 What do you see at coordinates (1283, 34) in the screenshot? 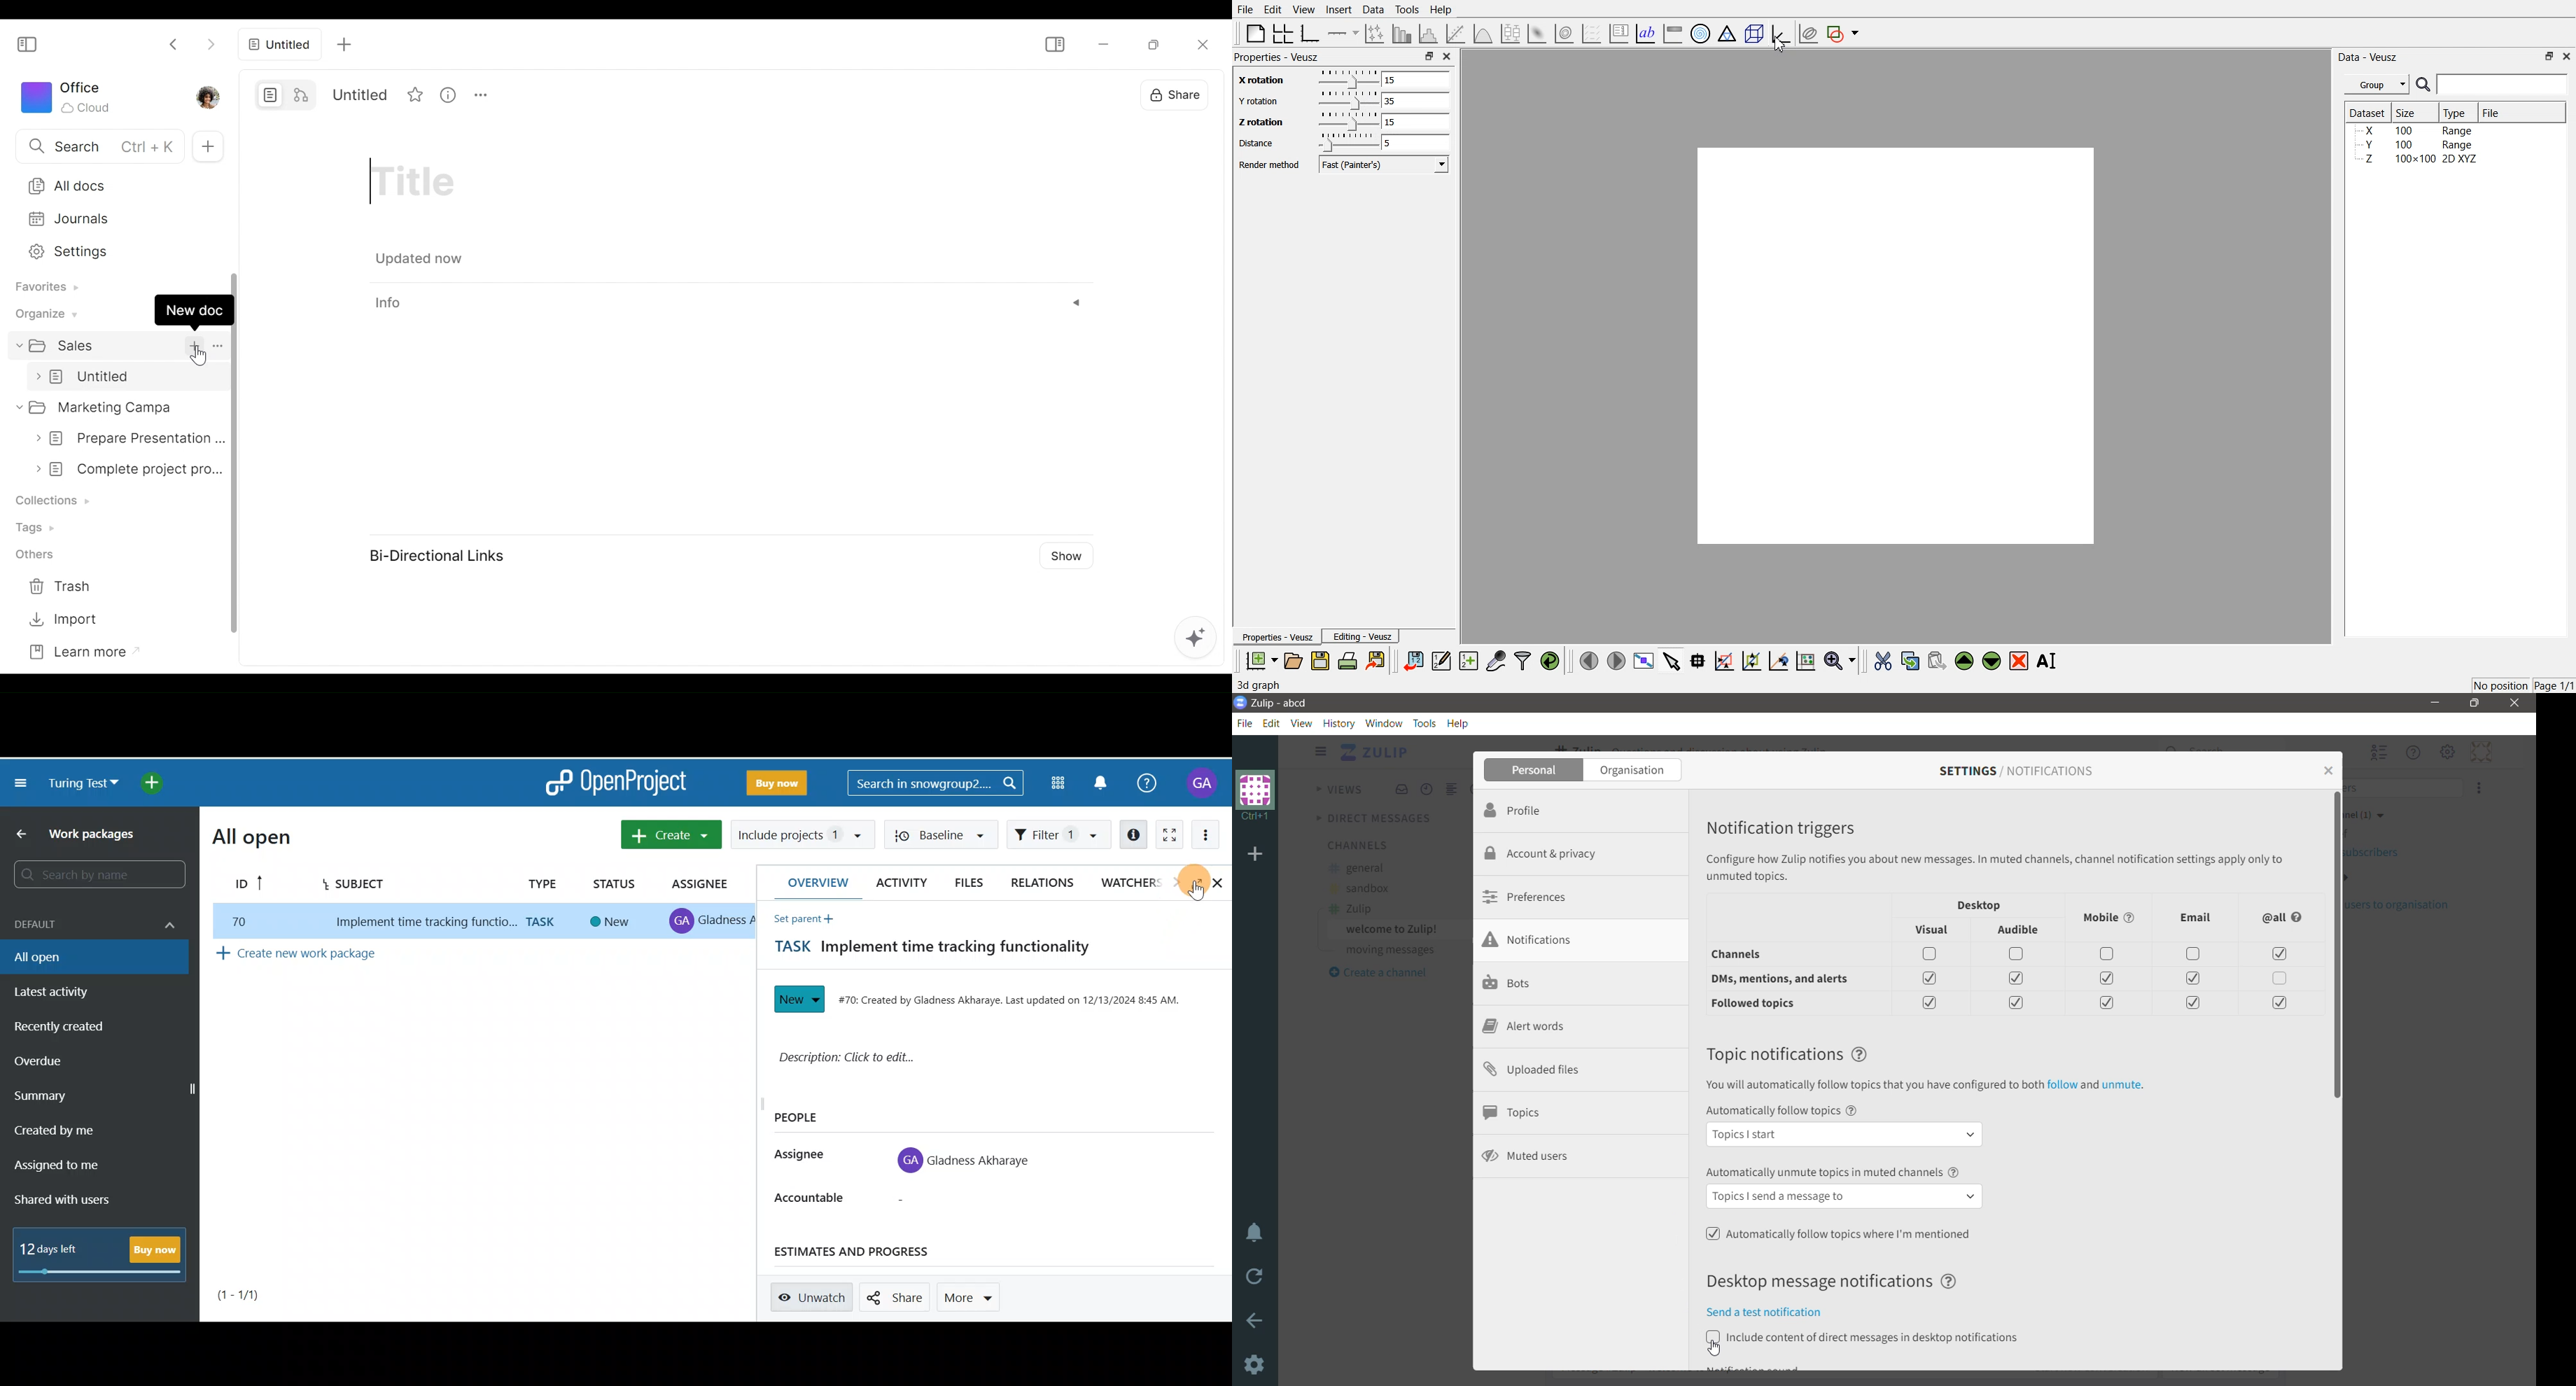
I see `Arrange graph in grid` at bounding box center [1283, 34].